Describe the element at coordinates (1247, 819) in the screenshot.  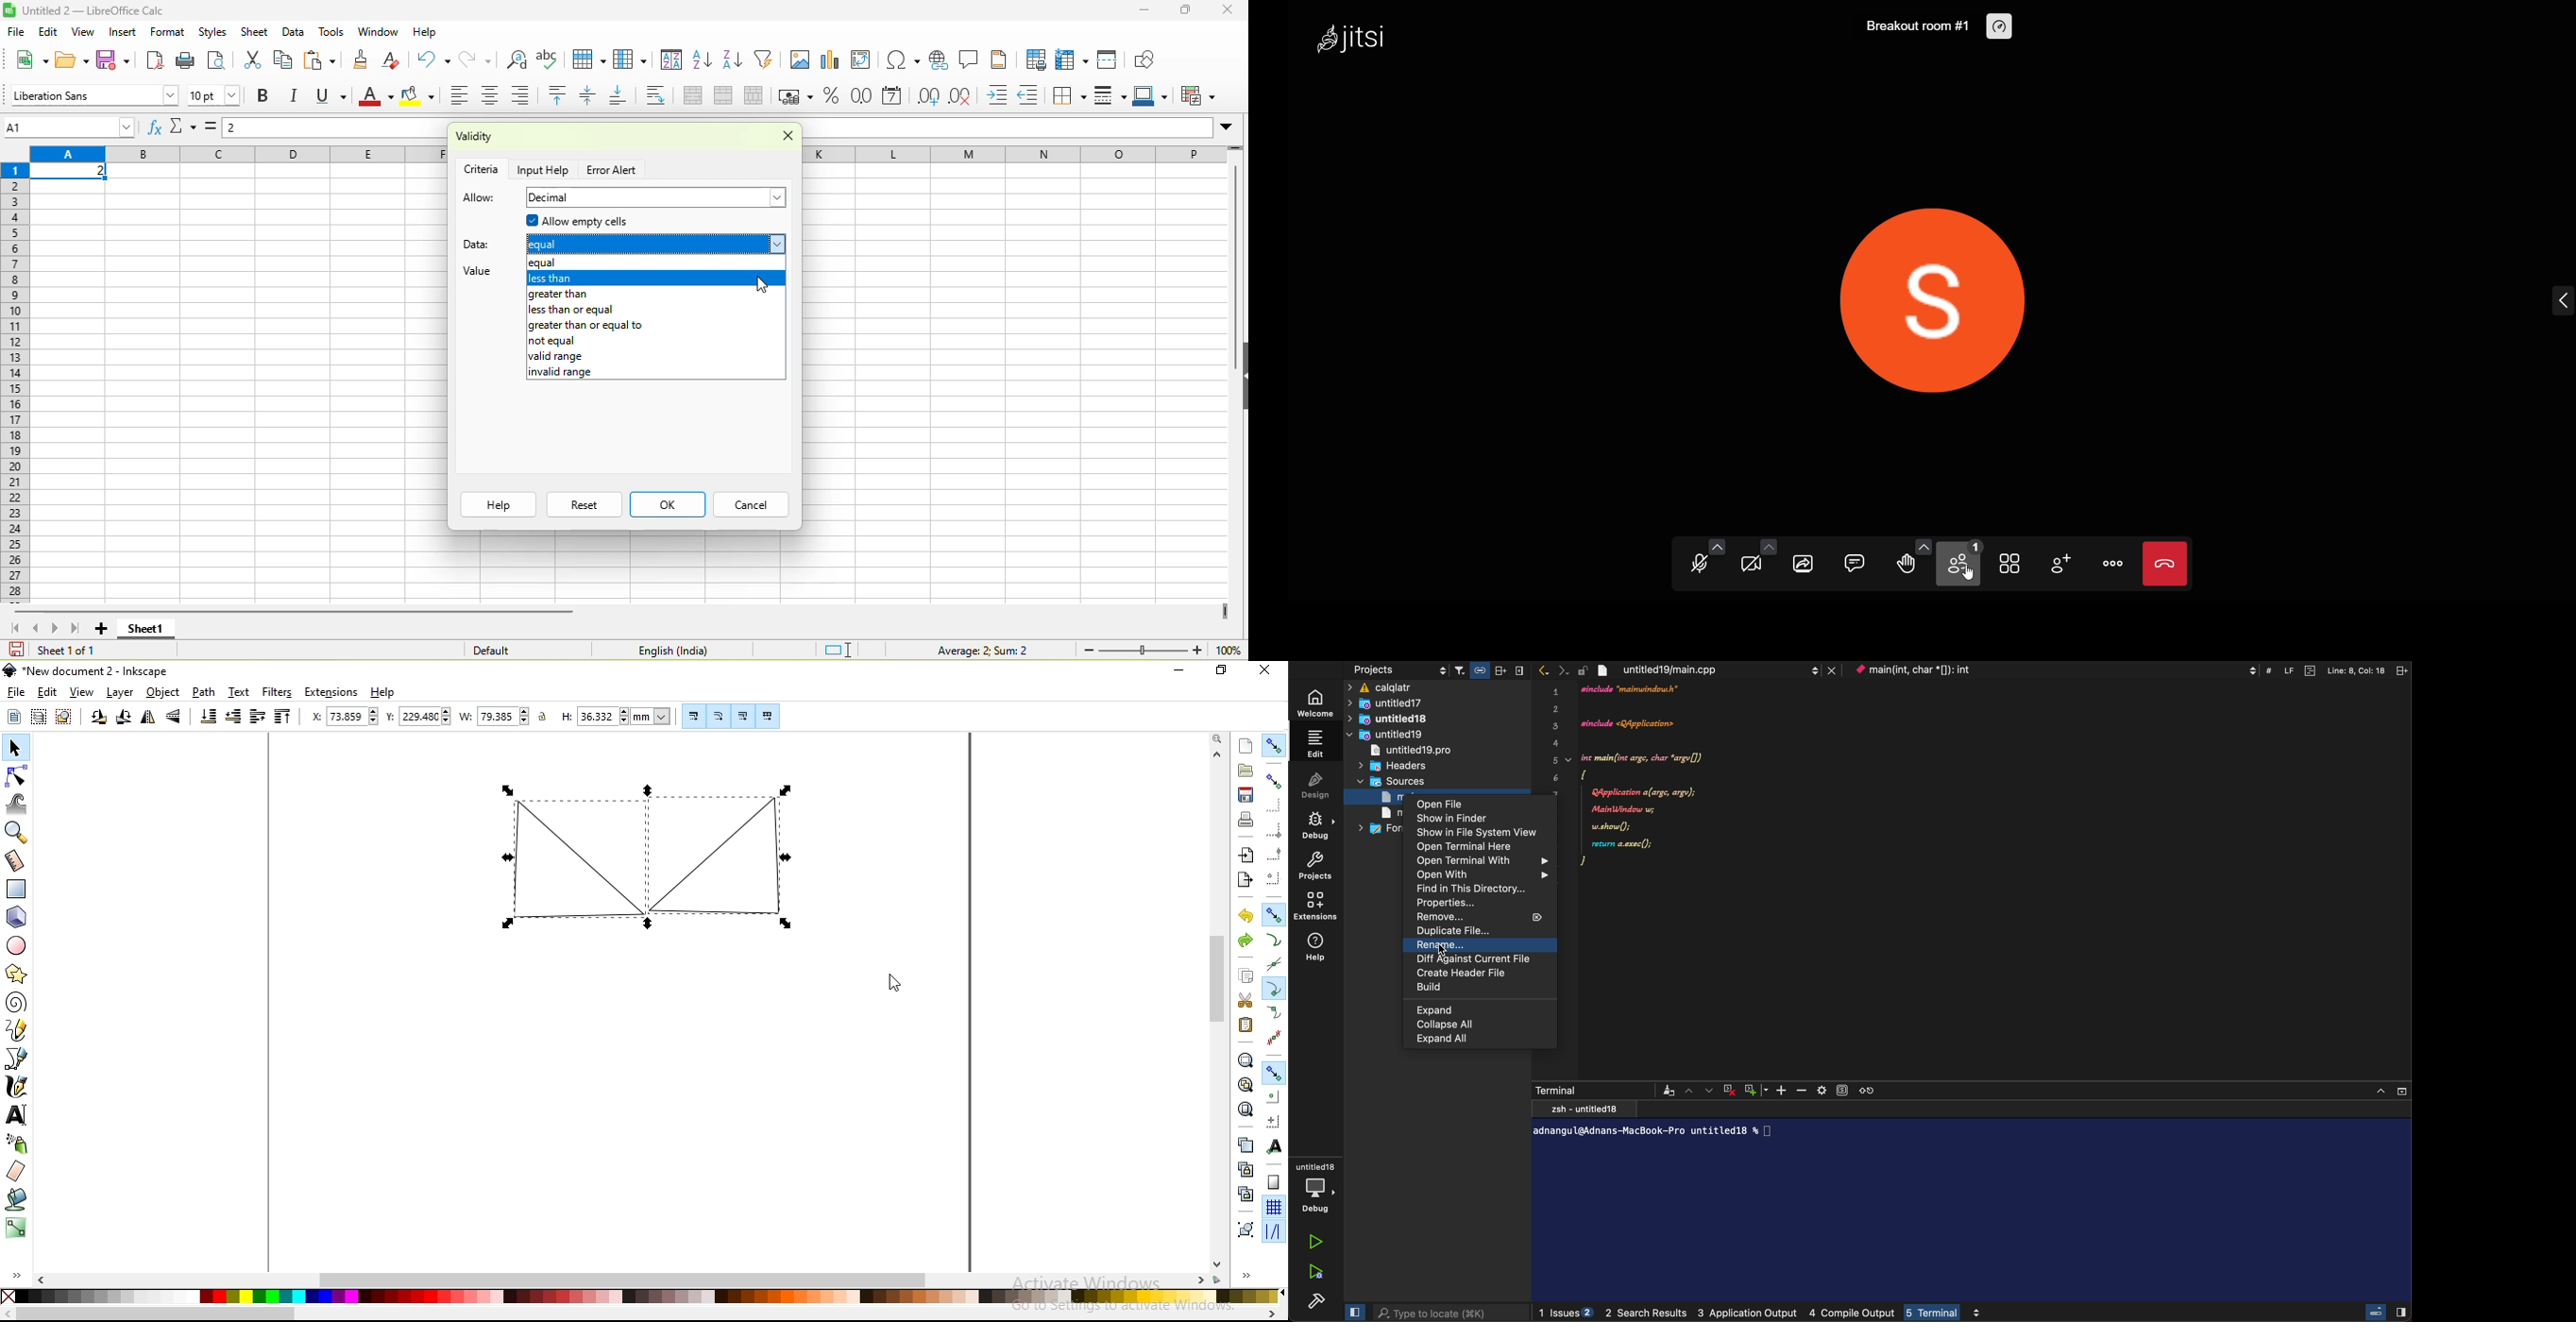
I see `print document` at that location.